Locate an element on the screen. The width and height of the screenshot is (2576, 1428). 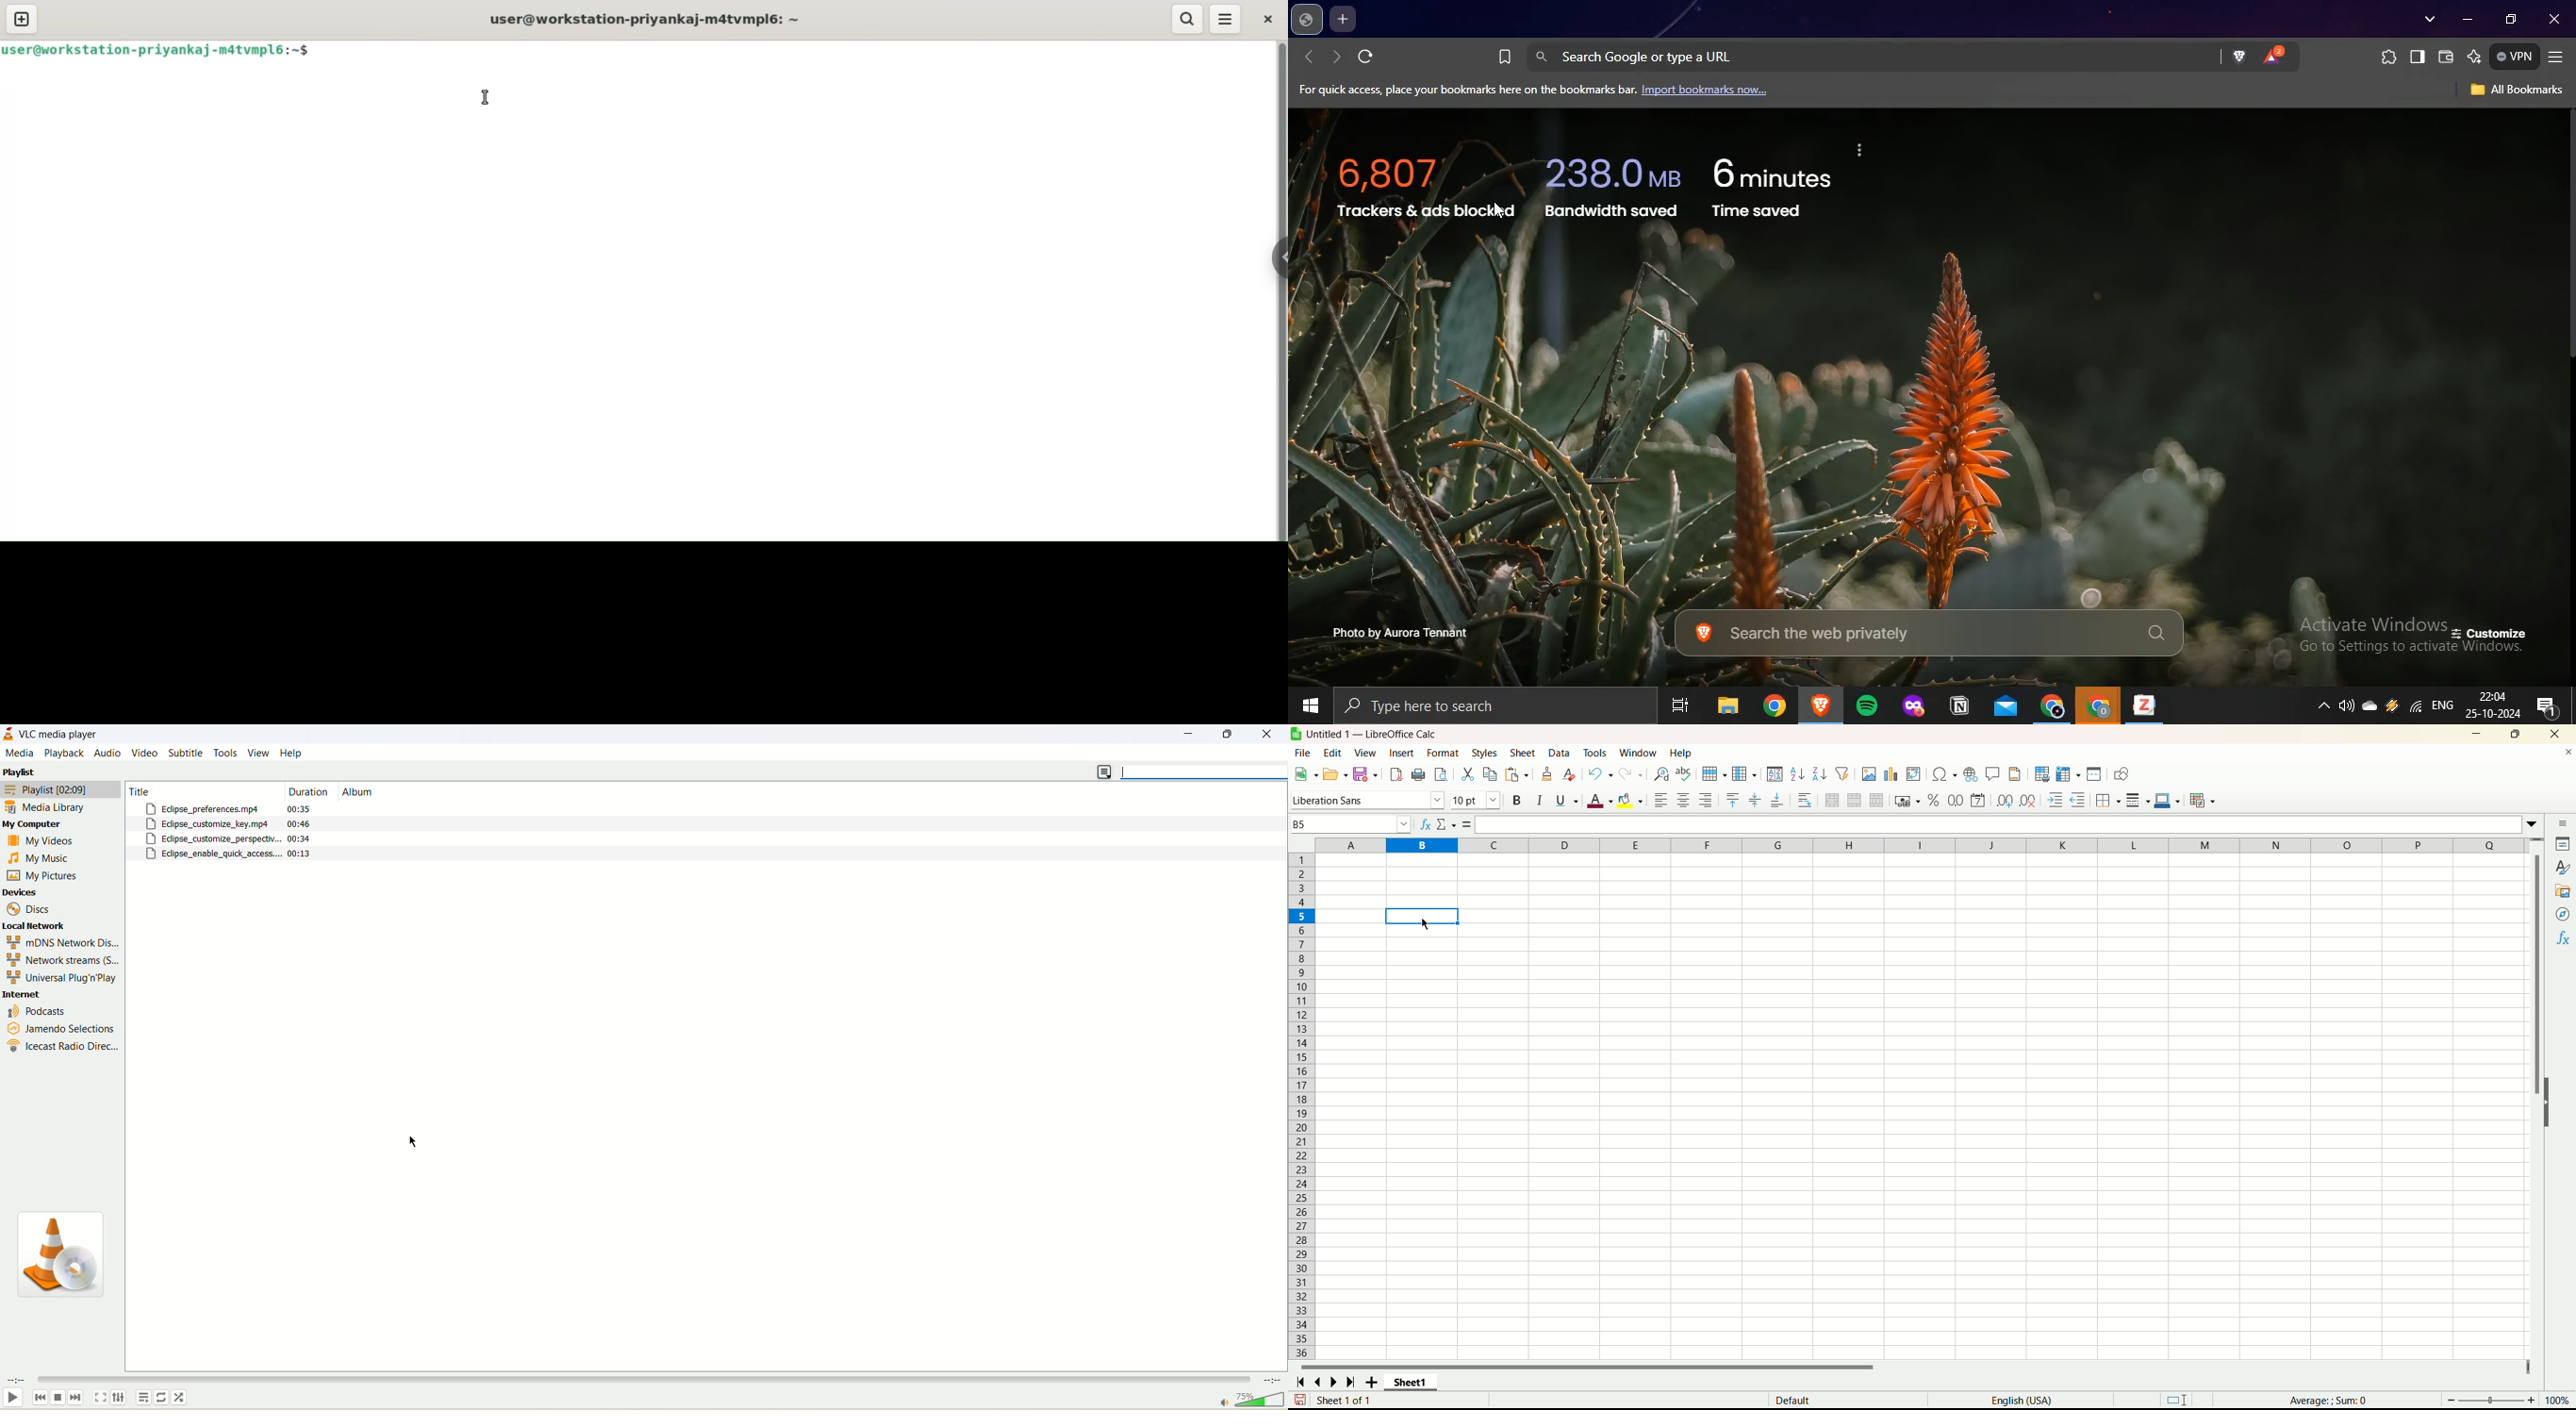
cursor is located at coordinates (1427, 925).